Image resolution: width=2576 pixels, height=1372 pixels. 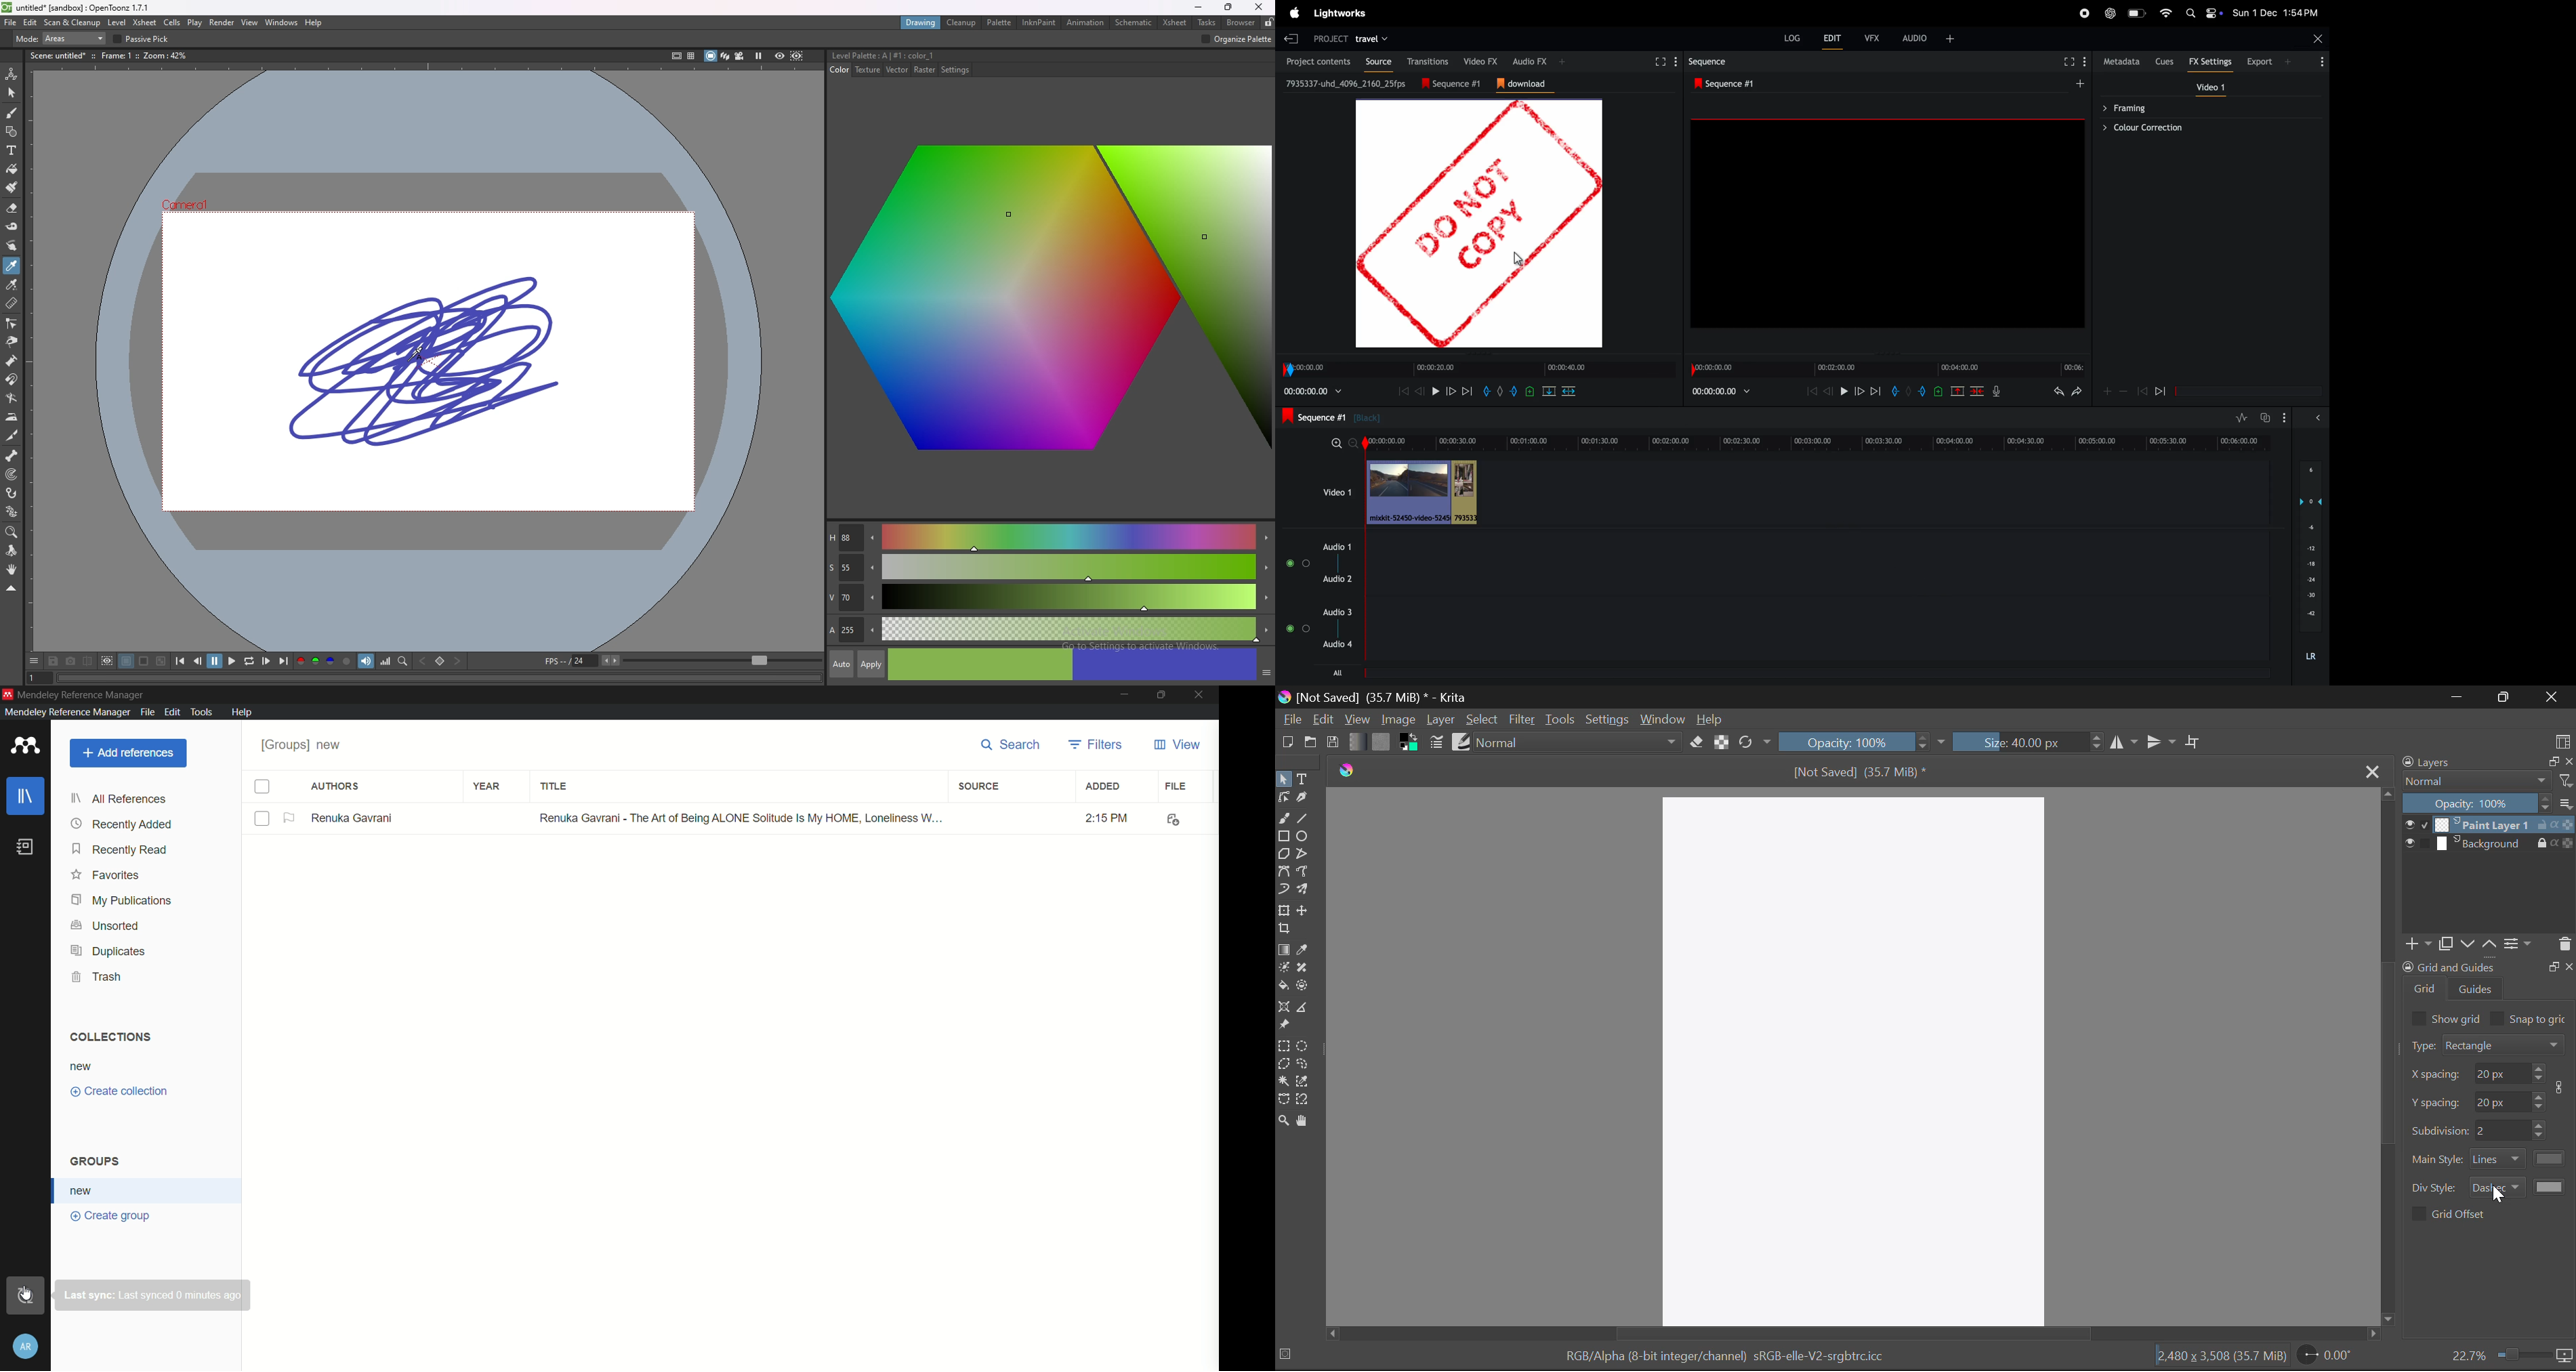 What do you see at coordinates (111, 1215) in the screenshot?
I see `create group` at bounding box center [111, 1215].